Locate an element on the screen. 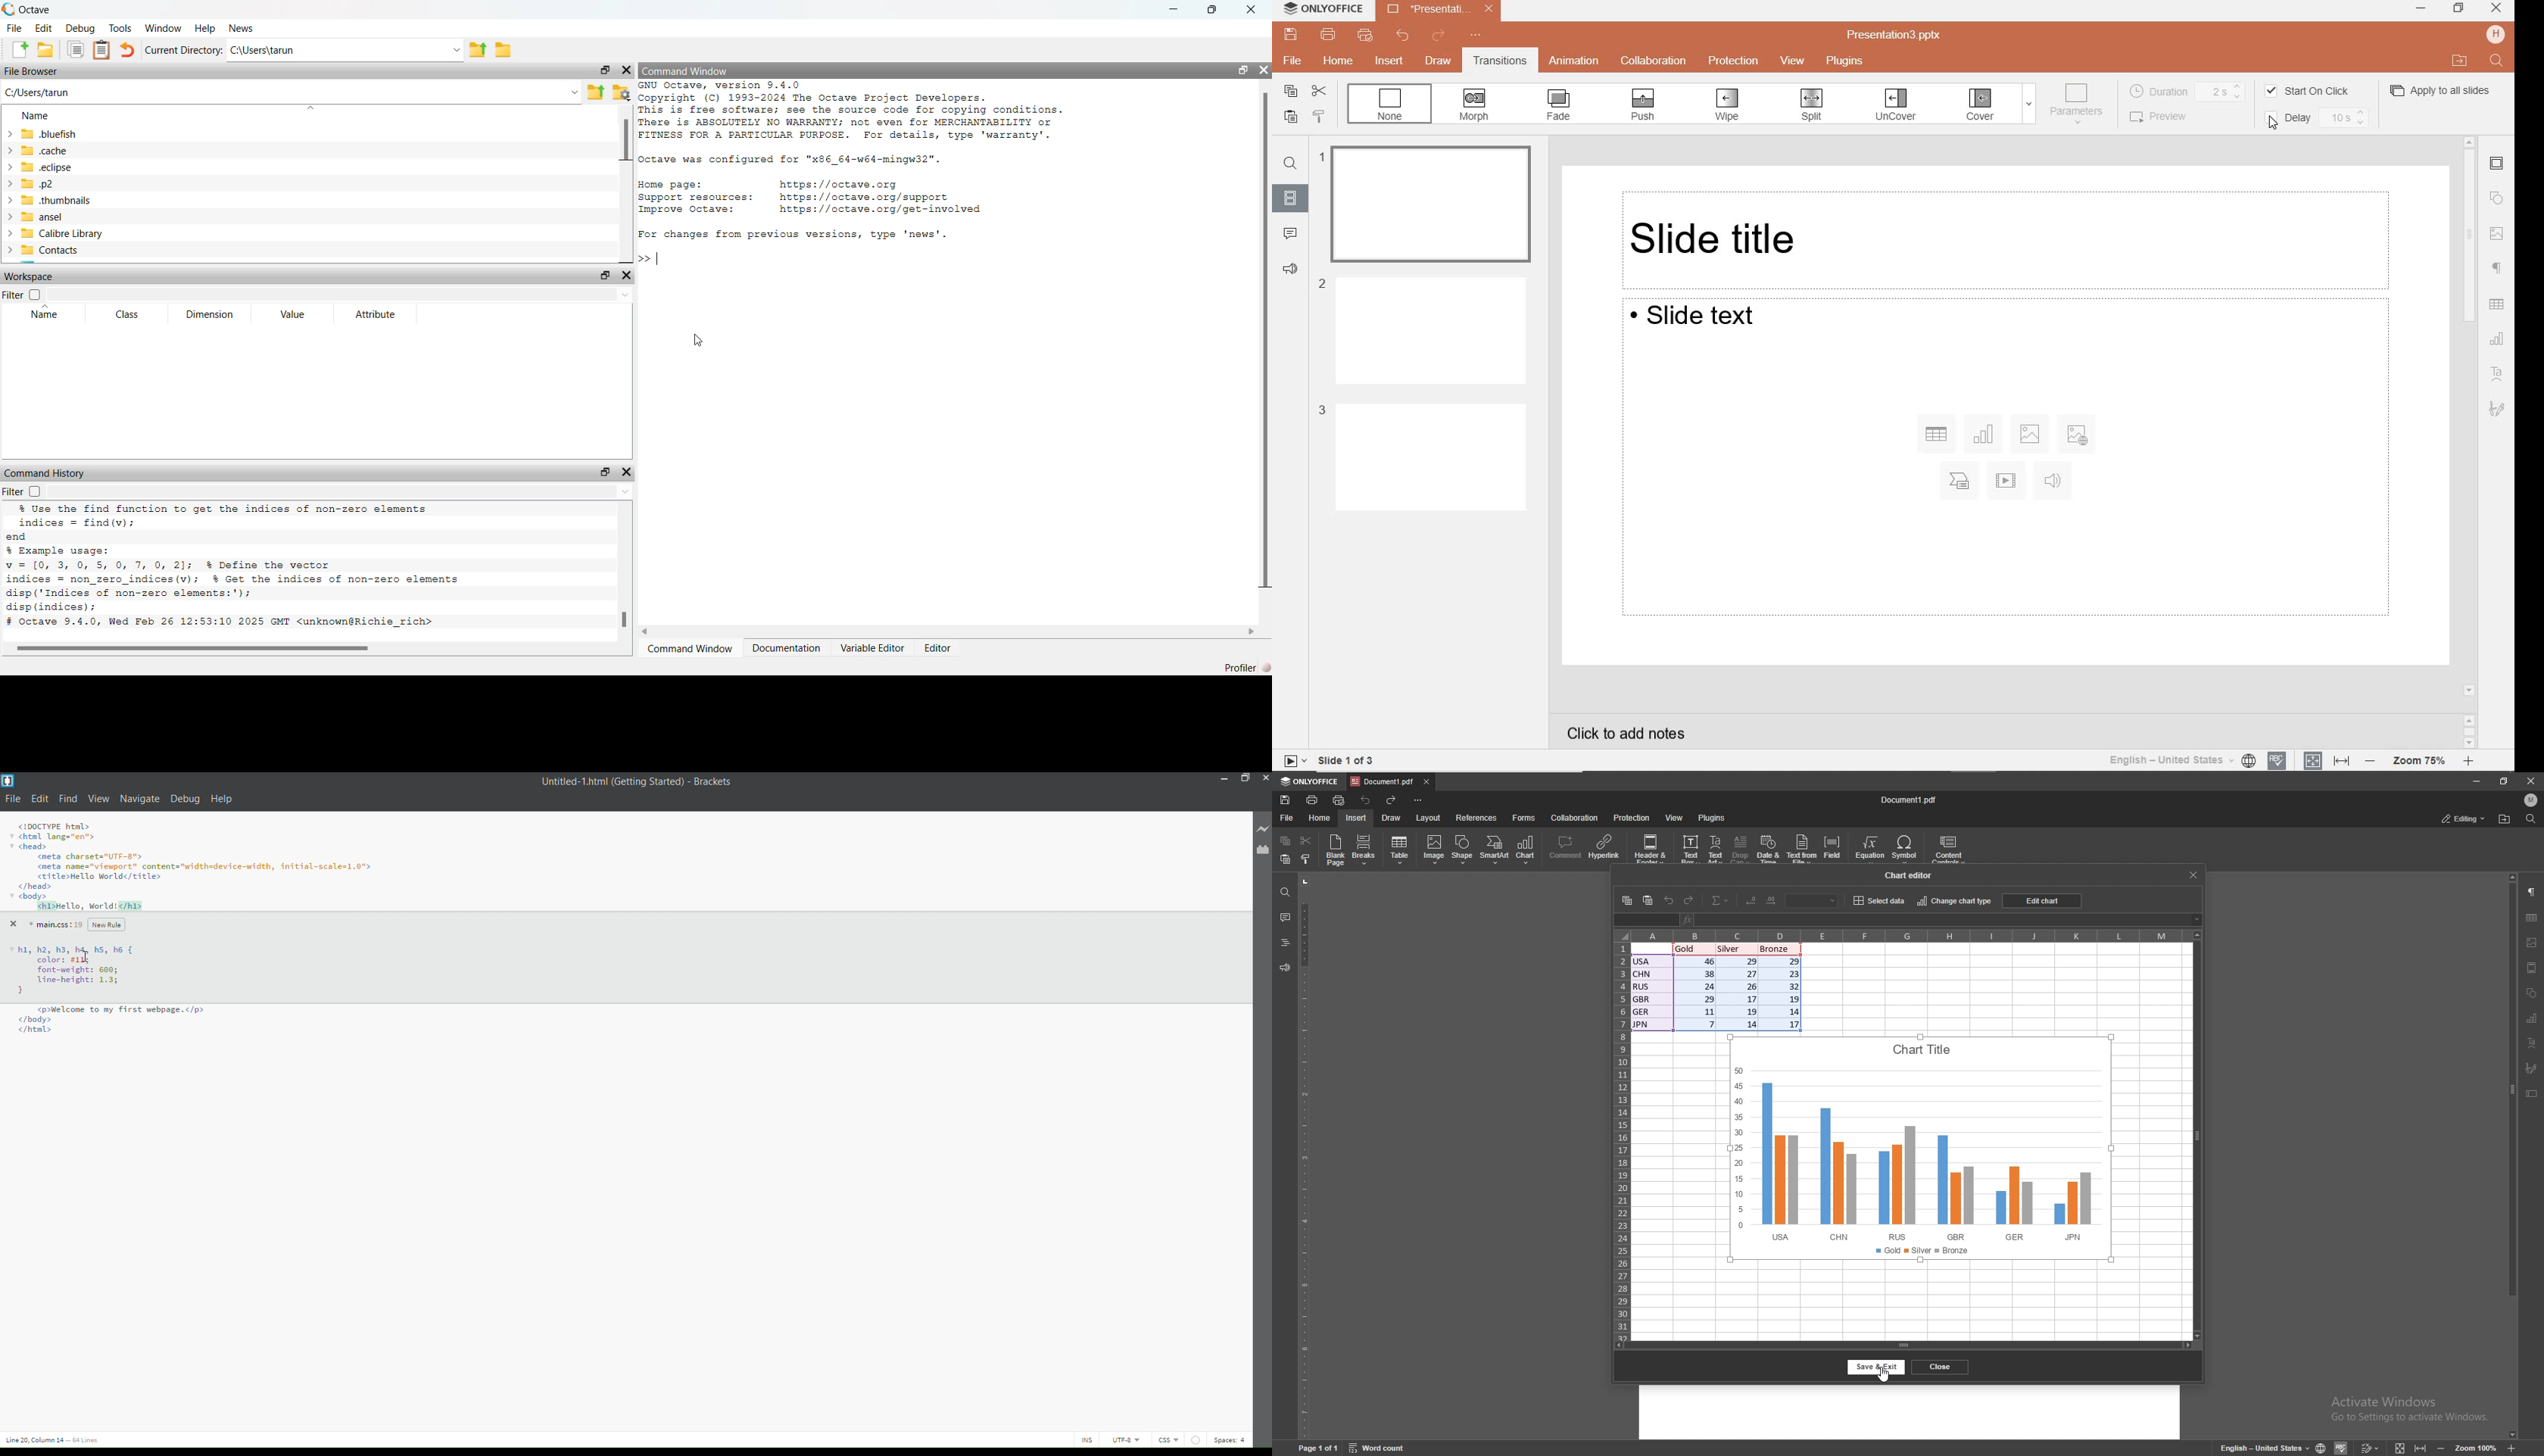 This screenshot has height=1456, width=2548. close quick edit is located at coordinates (12, 924).